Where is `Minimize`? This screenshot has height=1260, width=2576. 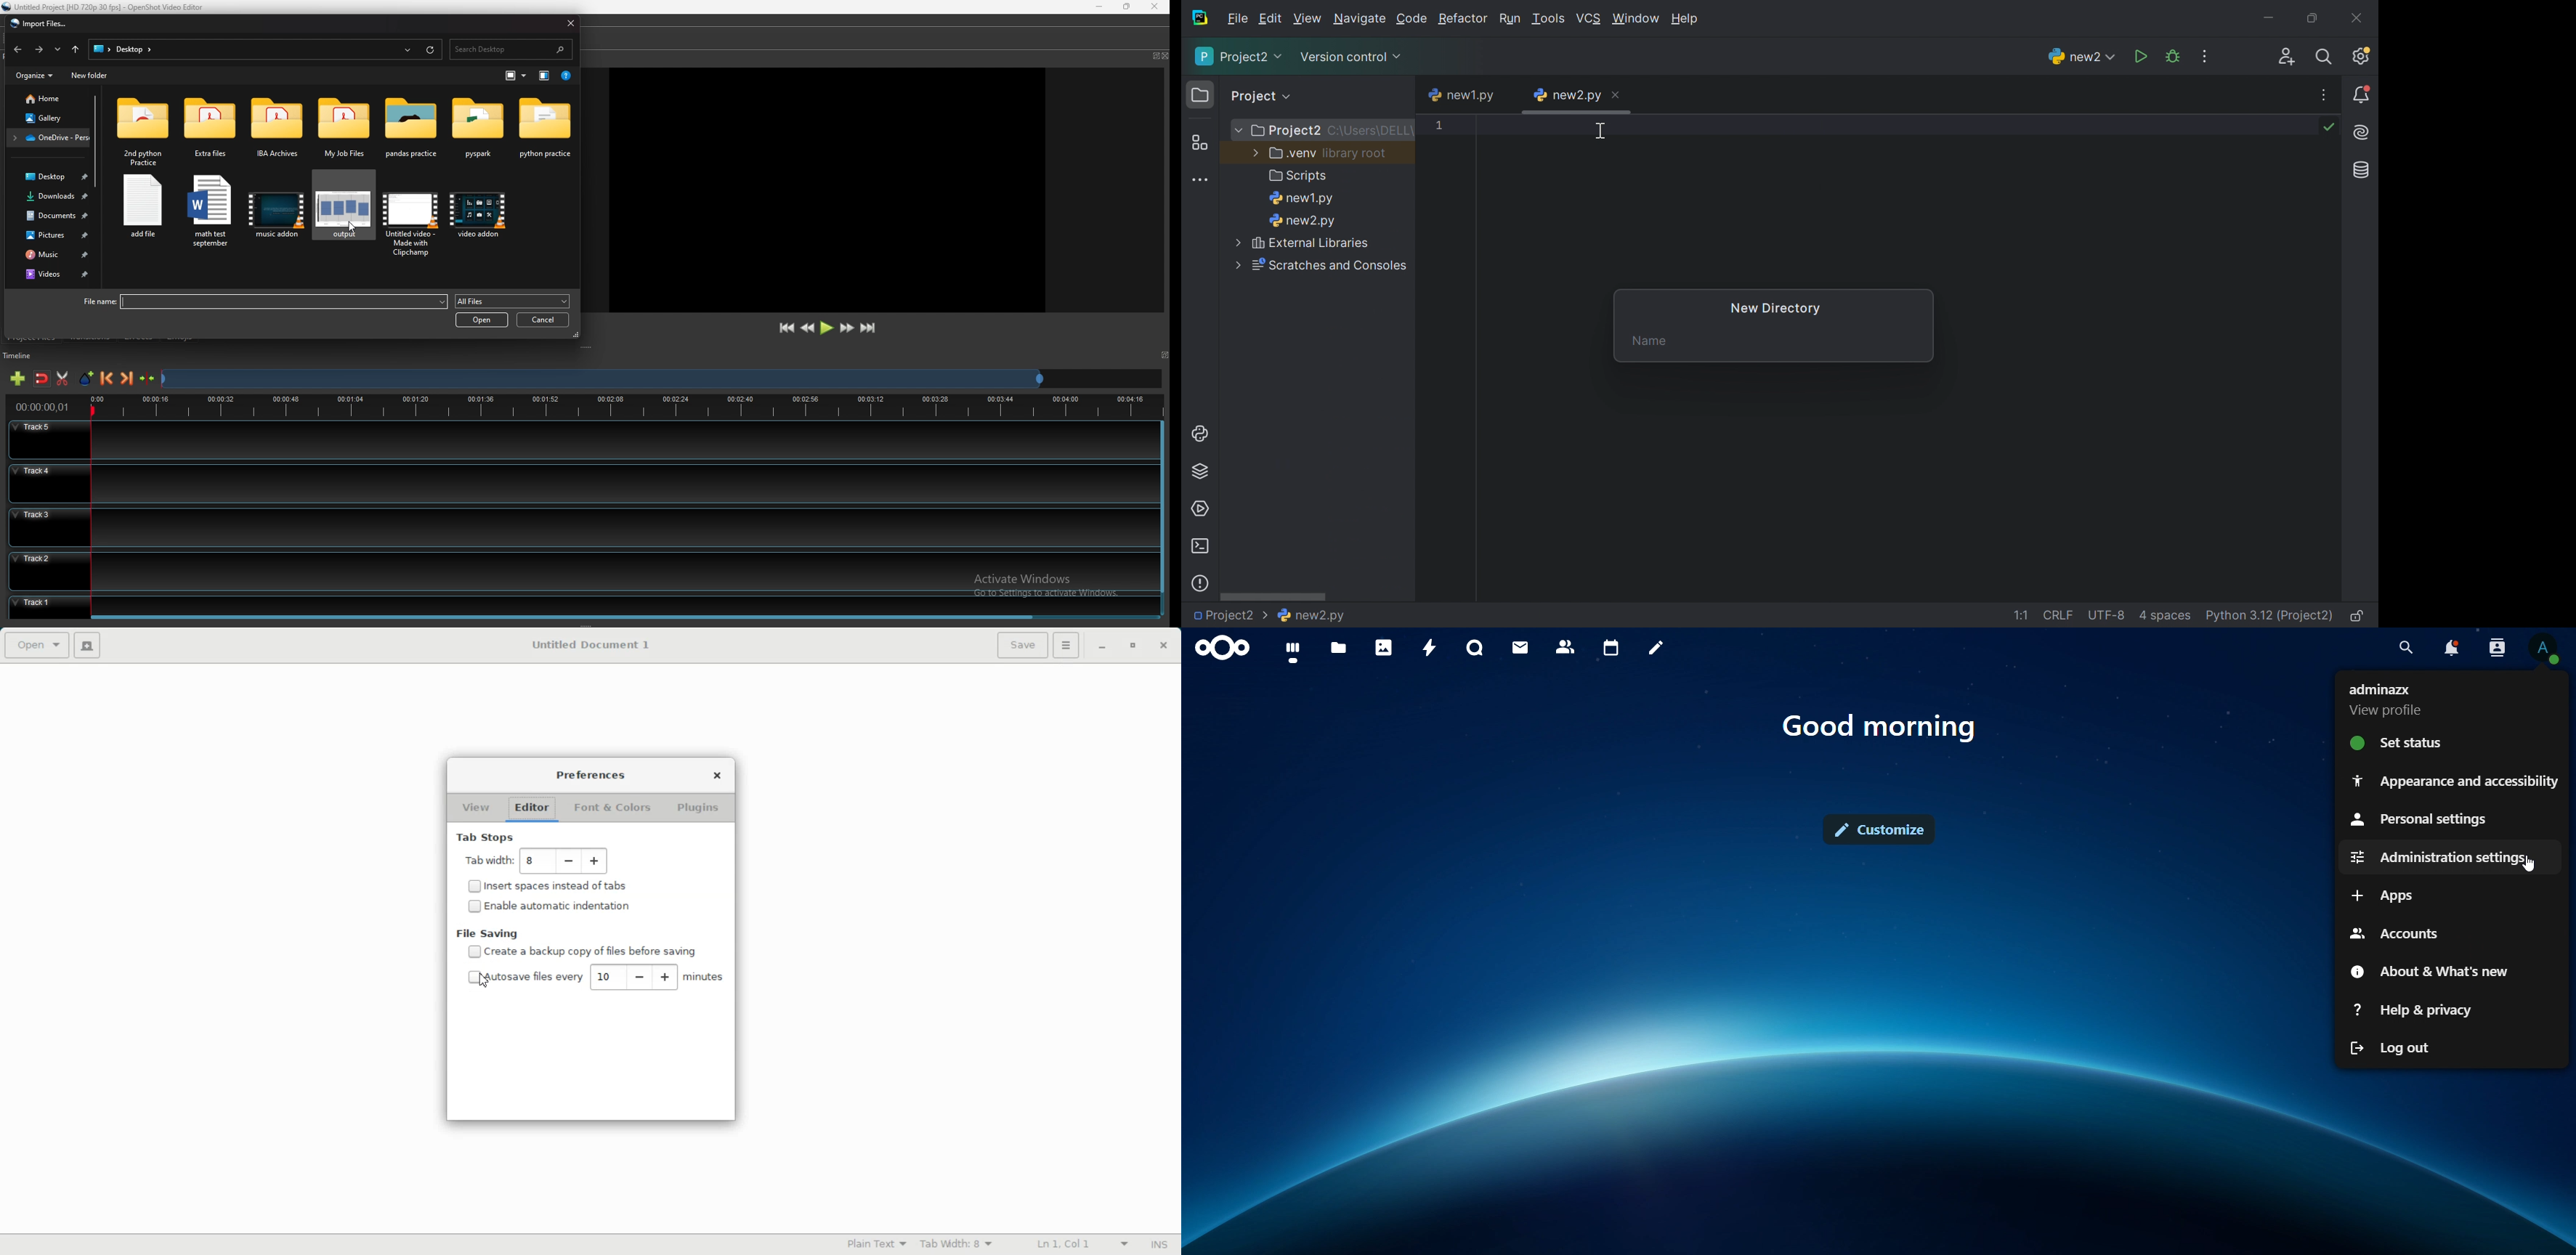 Minimize is located at coordinates (2272, 18).